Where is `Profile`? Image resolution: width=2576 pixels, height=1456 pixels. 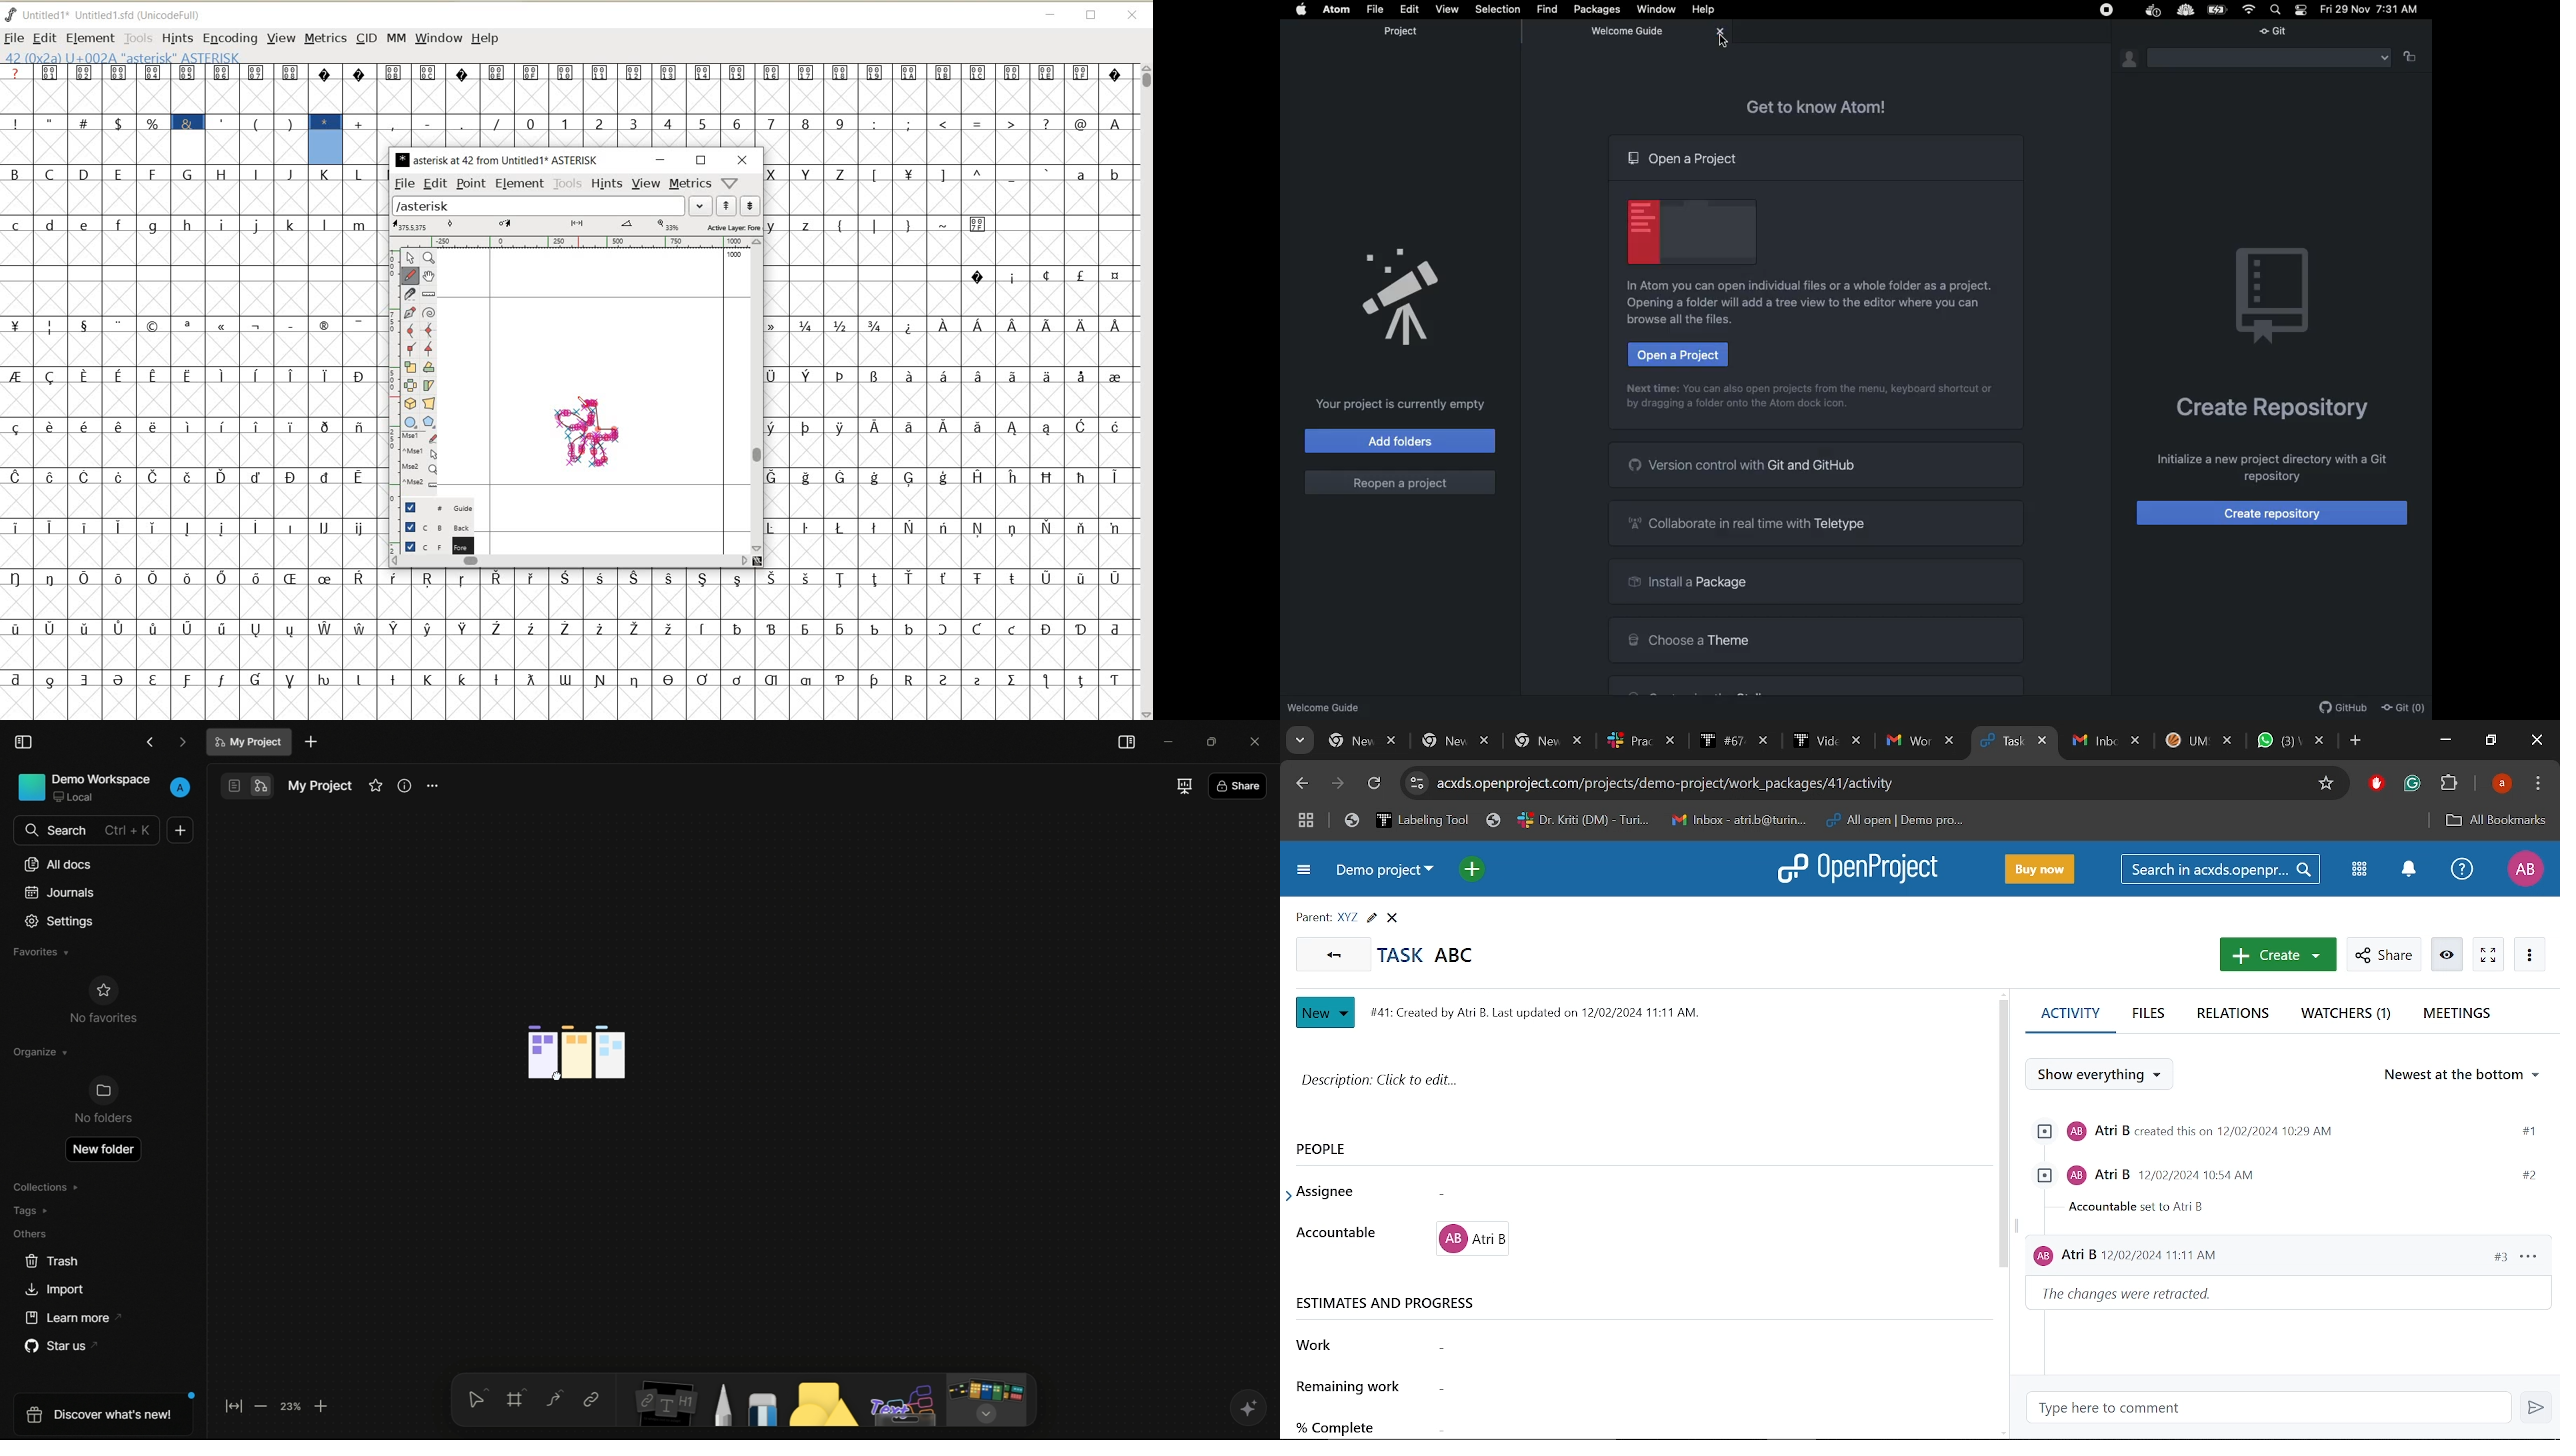
Profile is located at coordinates (2502, 785).